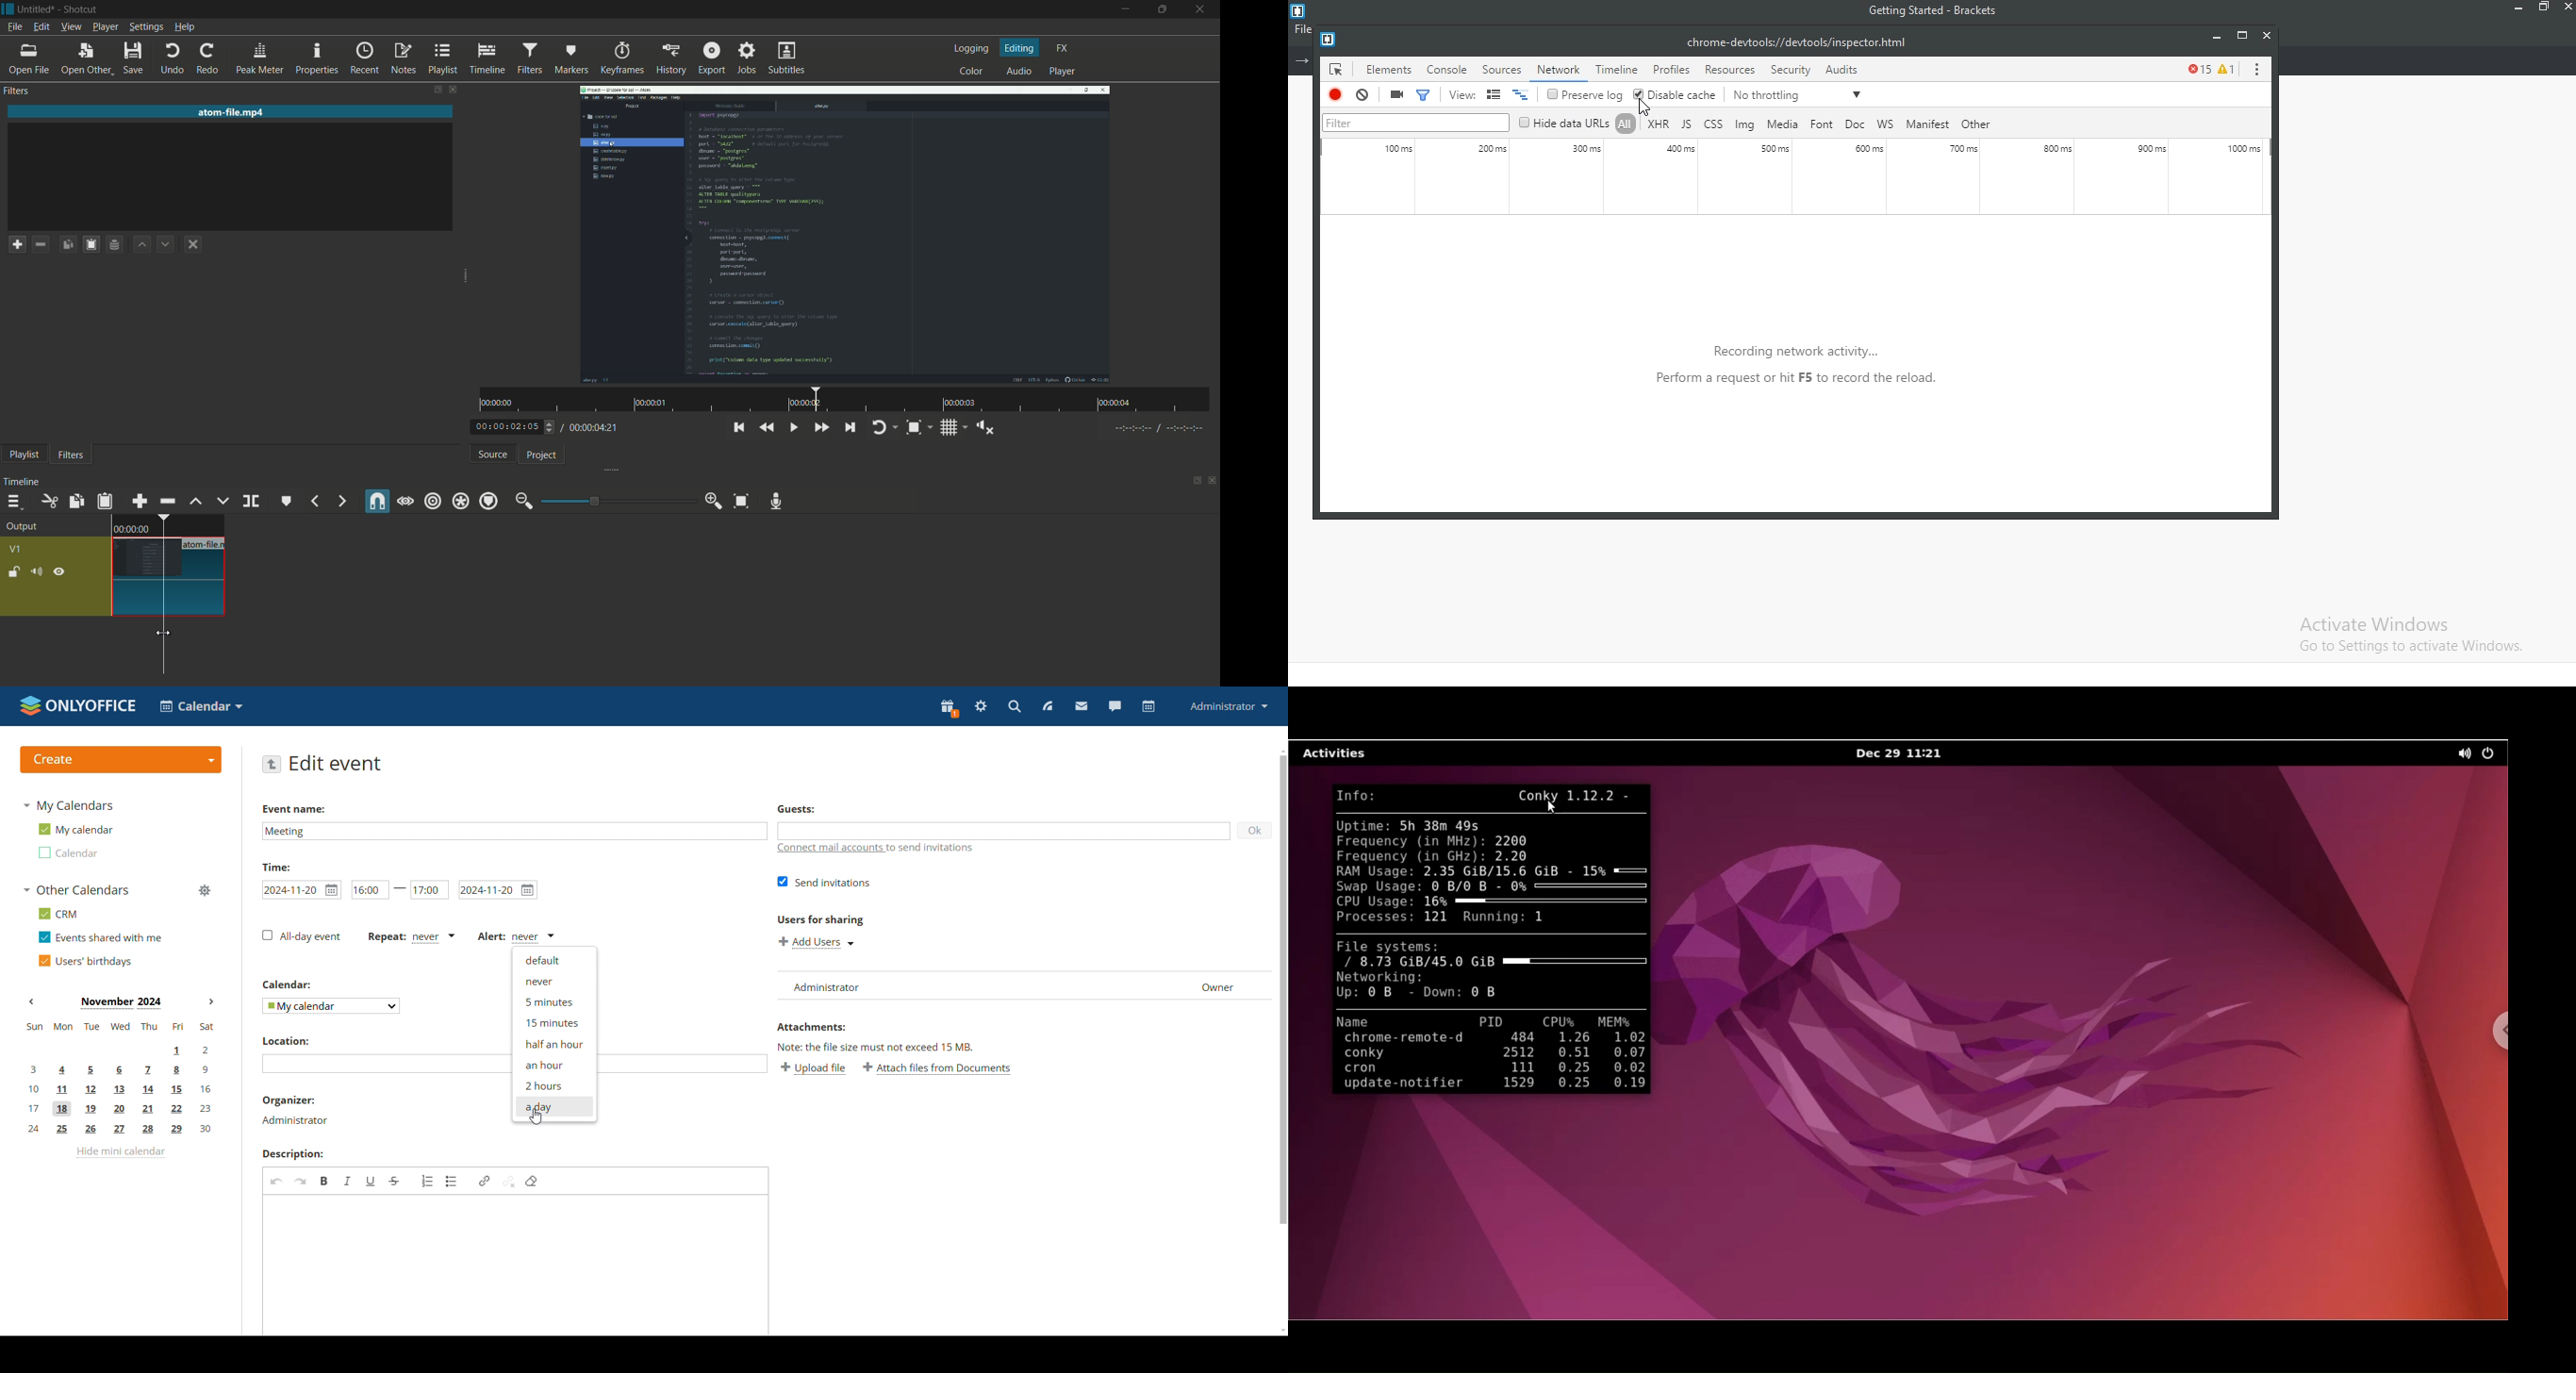  What do you see at coordinates (1063, 49) in the screenshot?
I see `fx` at bounding box center [1063, 49].